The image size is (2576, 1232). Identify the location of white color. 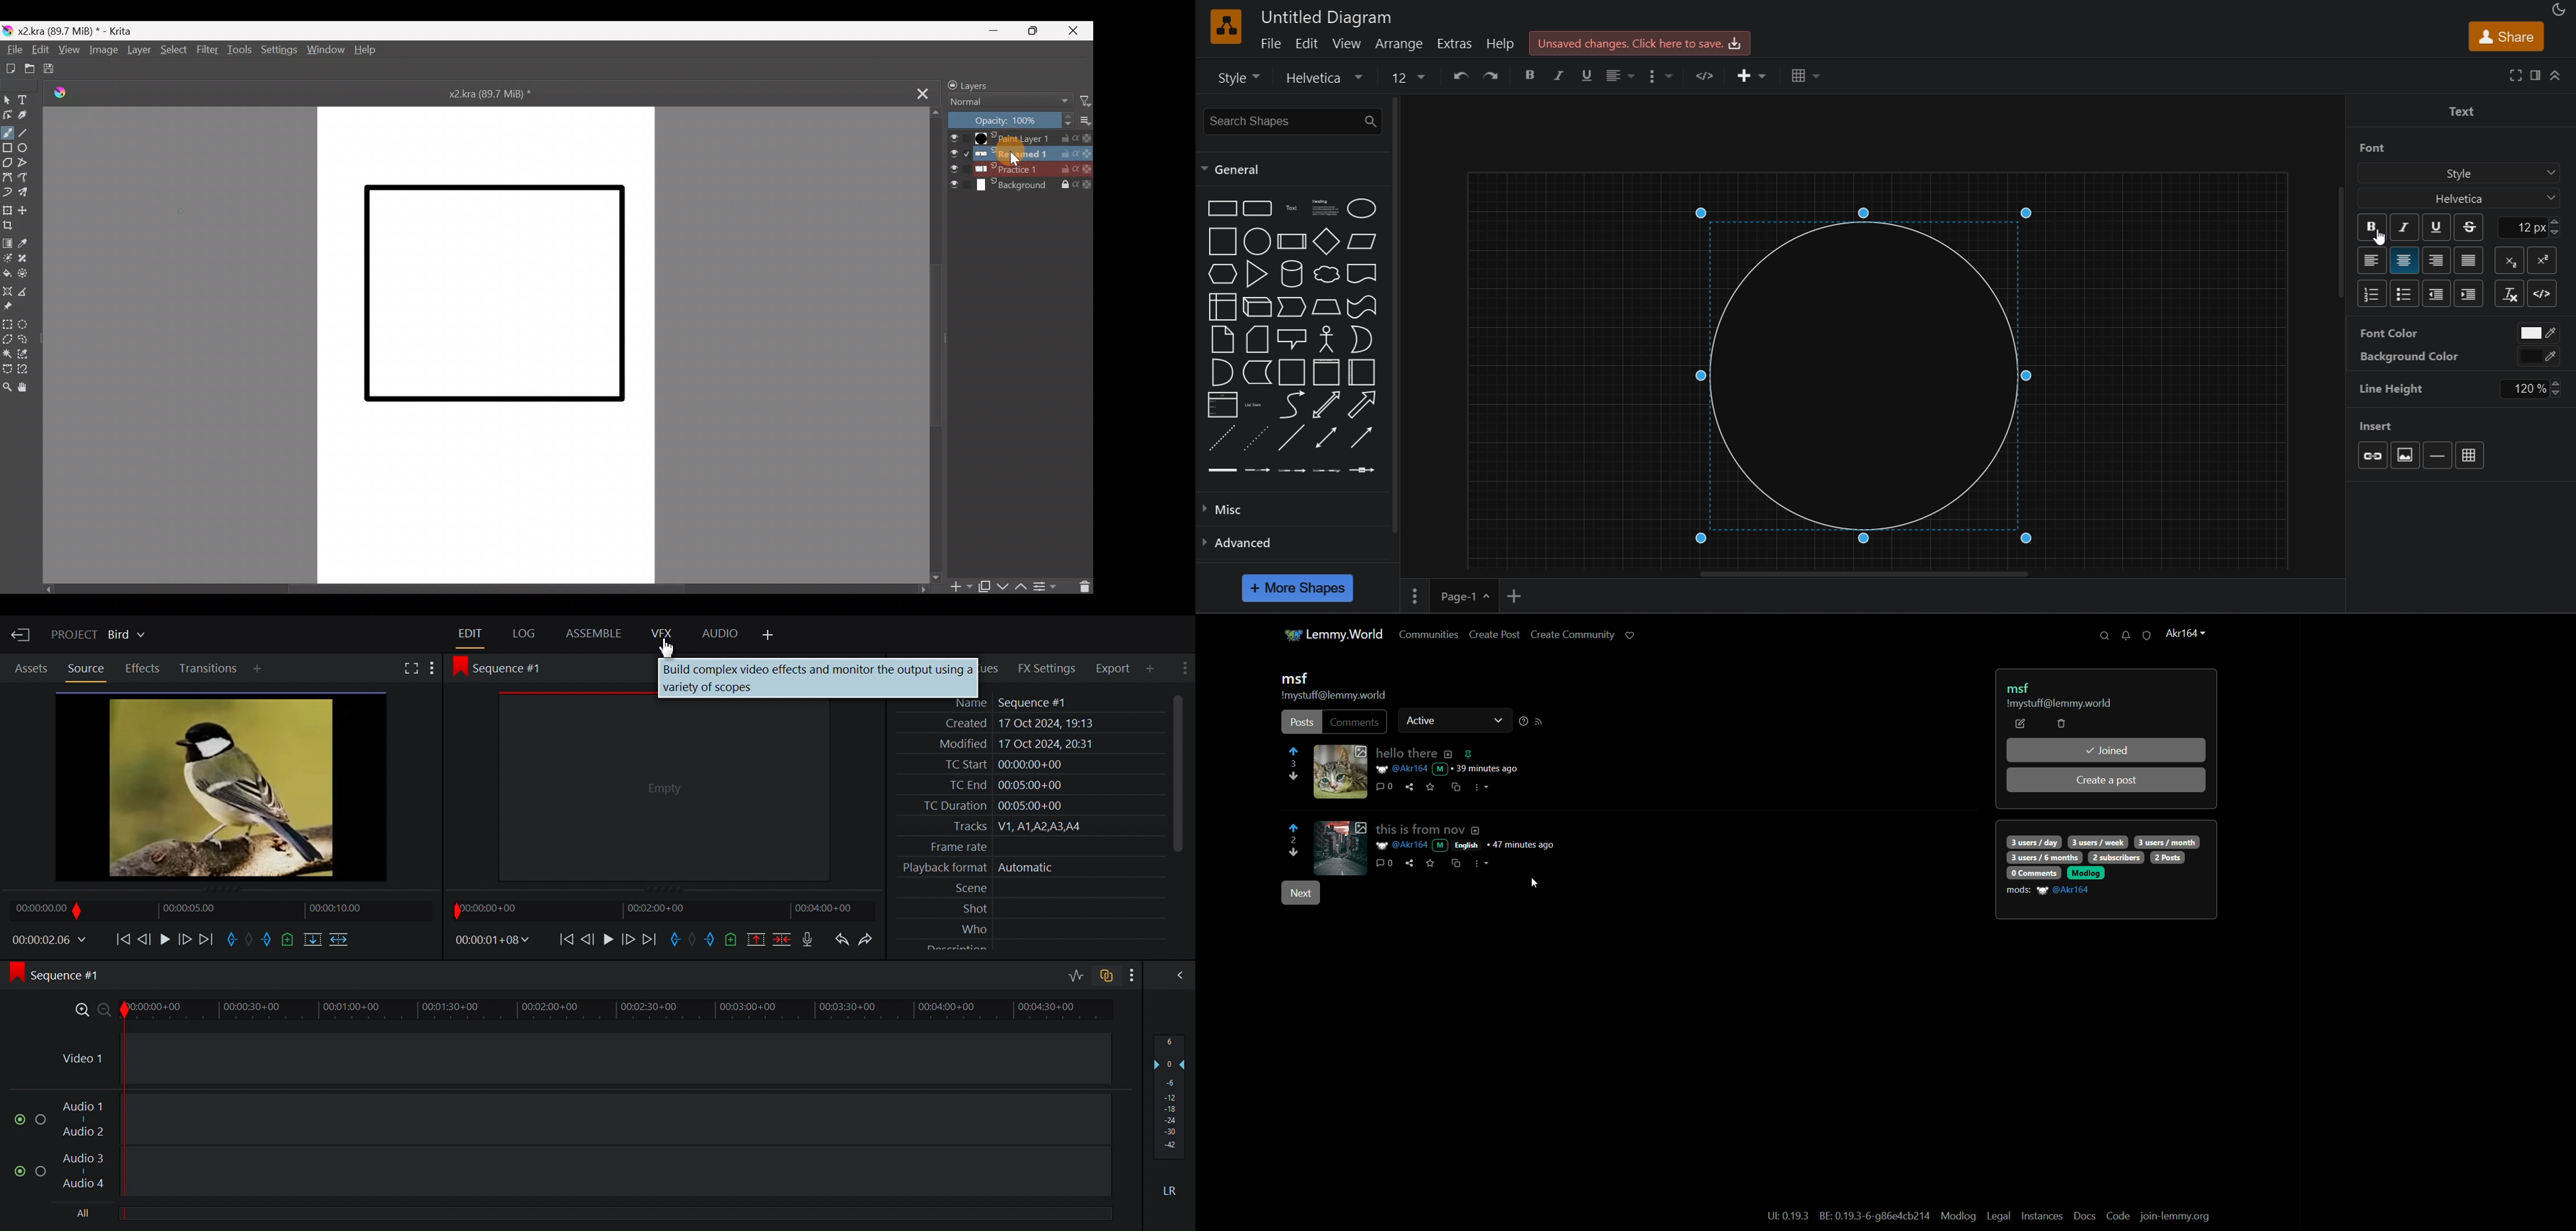
(2538, 332).